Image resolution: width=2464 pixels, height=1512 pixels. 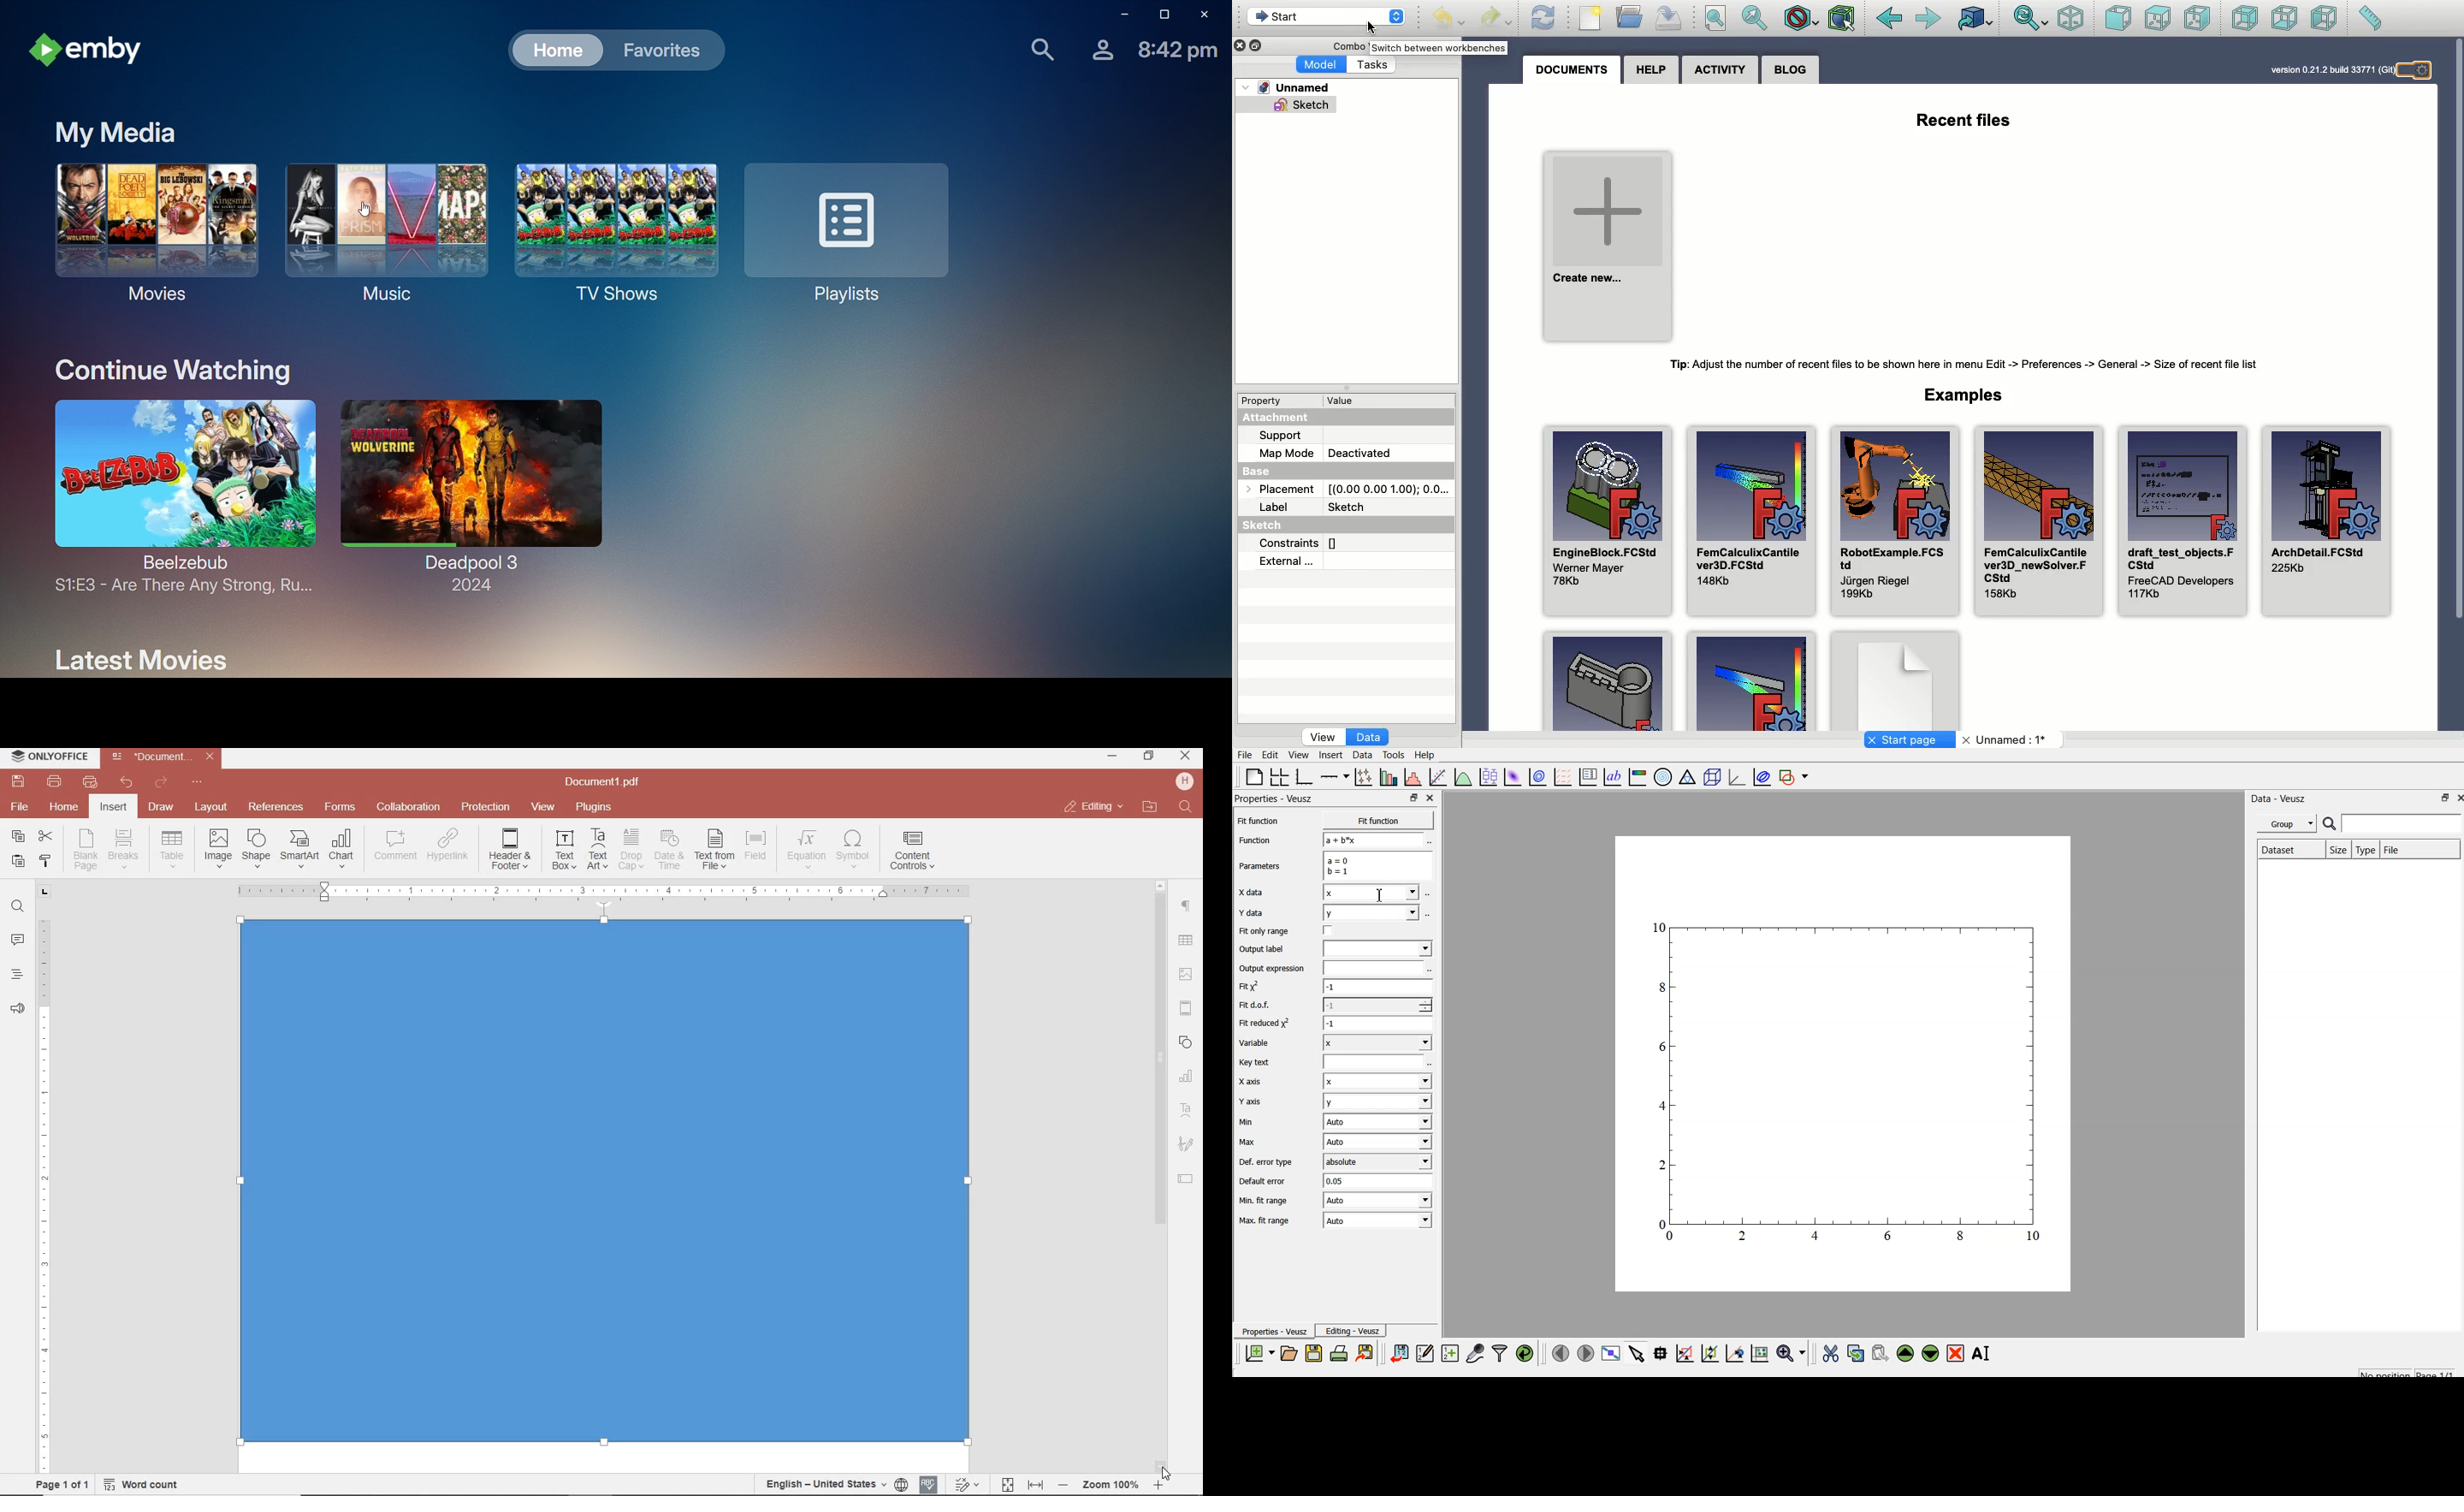 What do you see at coordinates (929, 1485) in the screenshot?
I see `spell checking` at bounding box center [929, 1485].